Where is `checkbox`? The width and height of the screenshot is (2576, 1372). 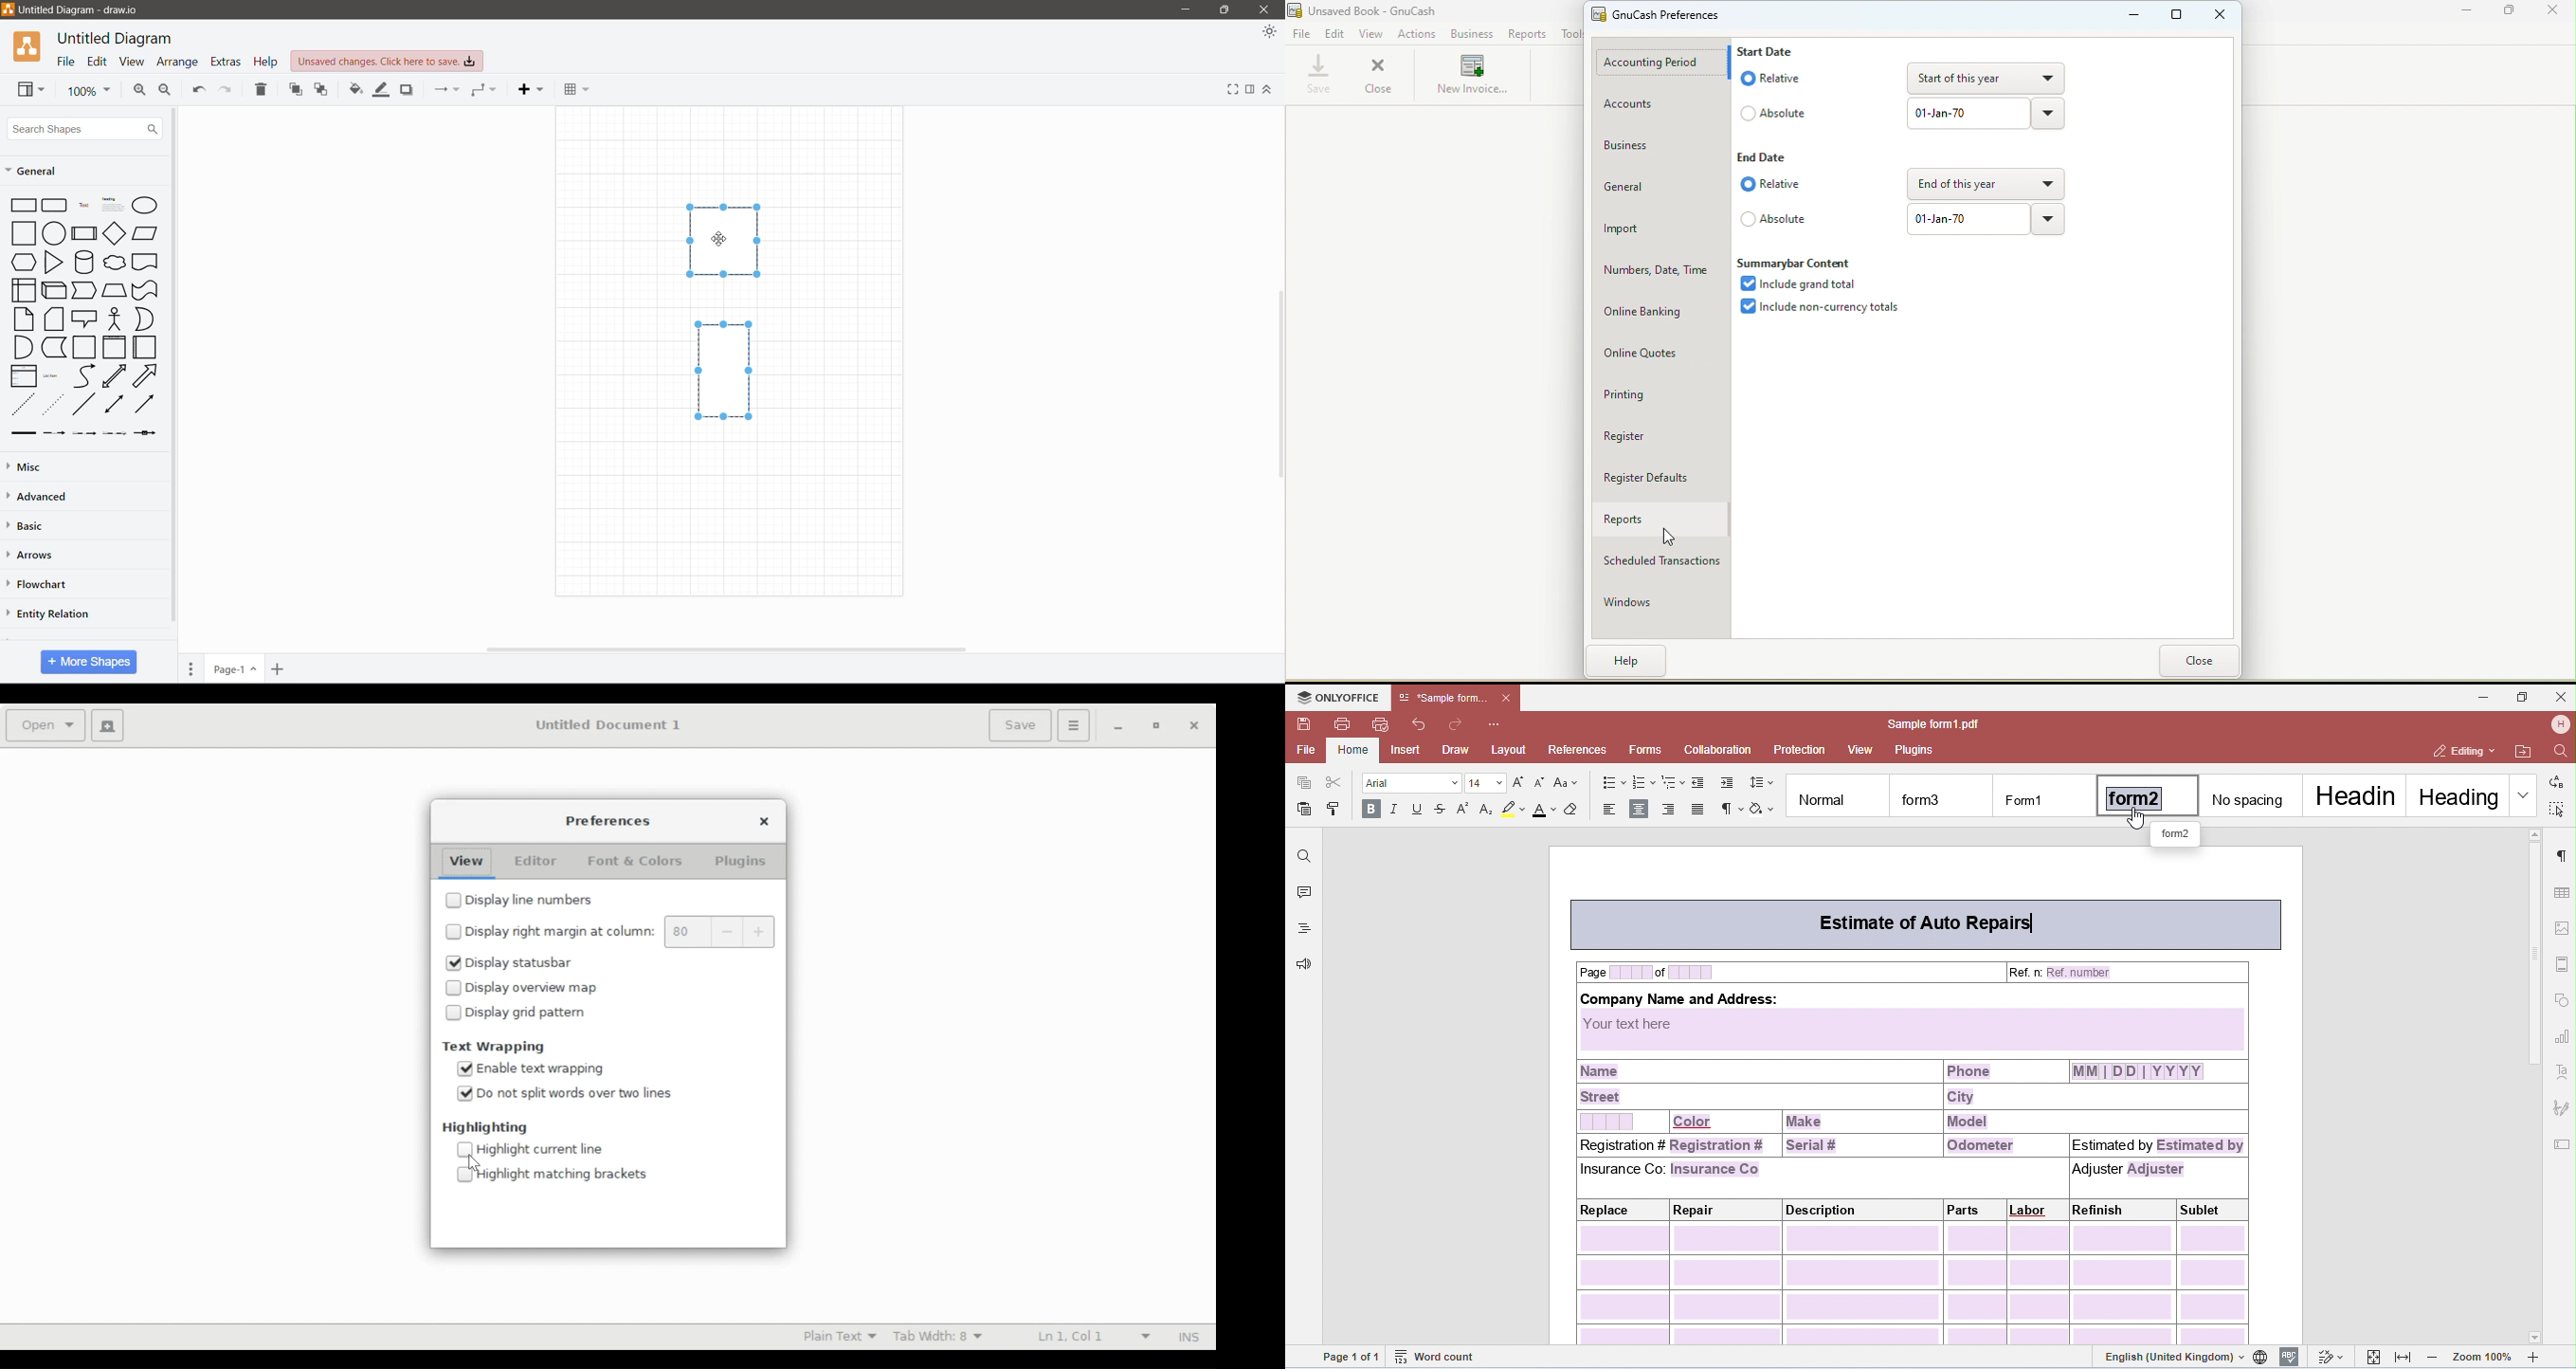
checkbox is located at coordinates (454, 1013).